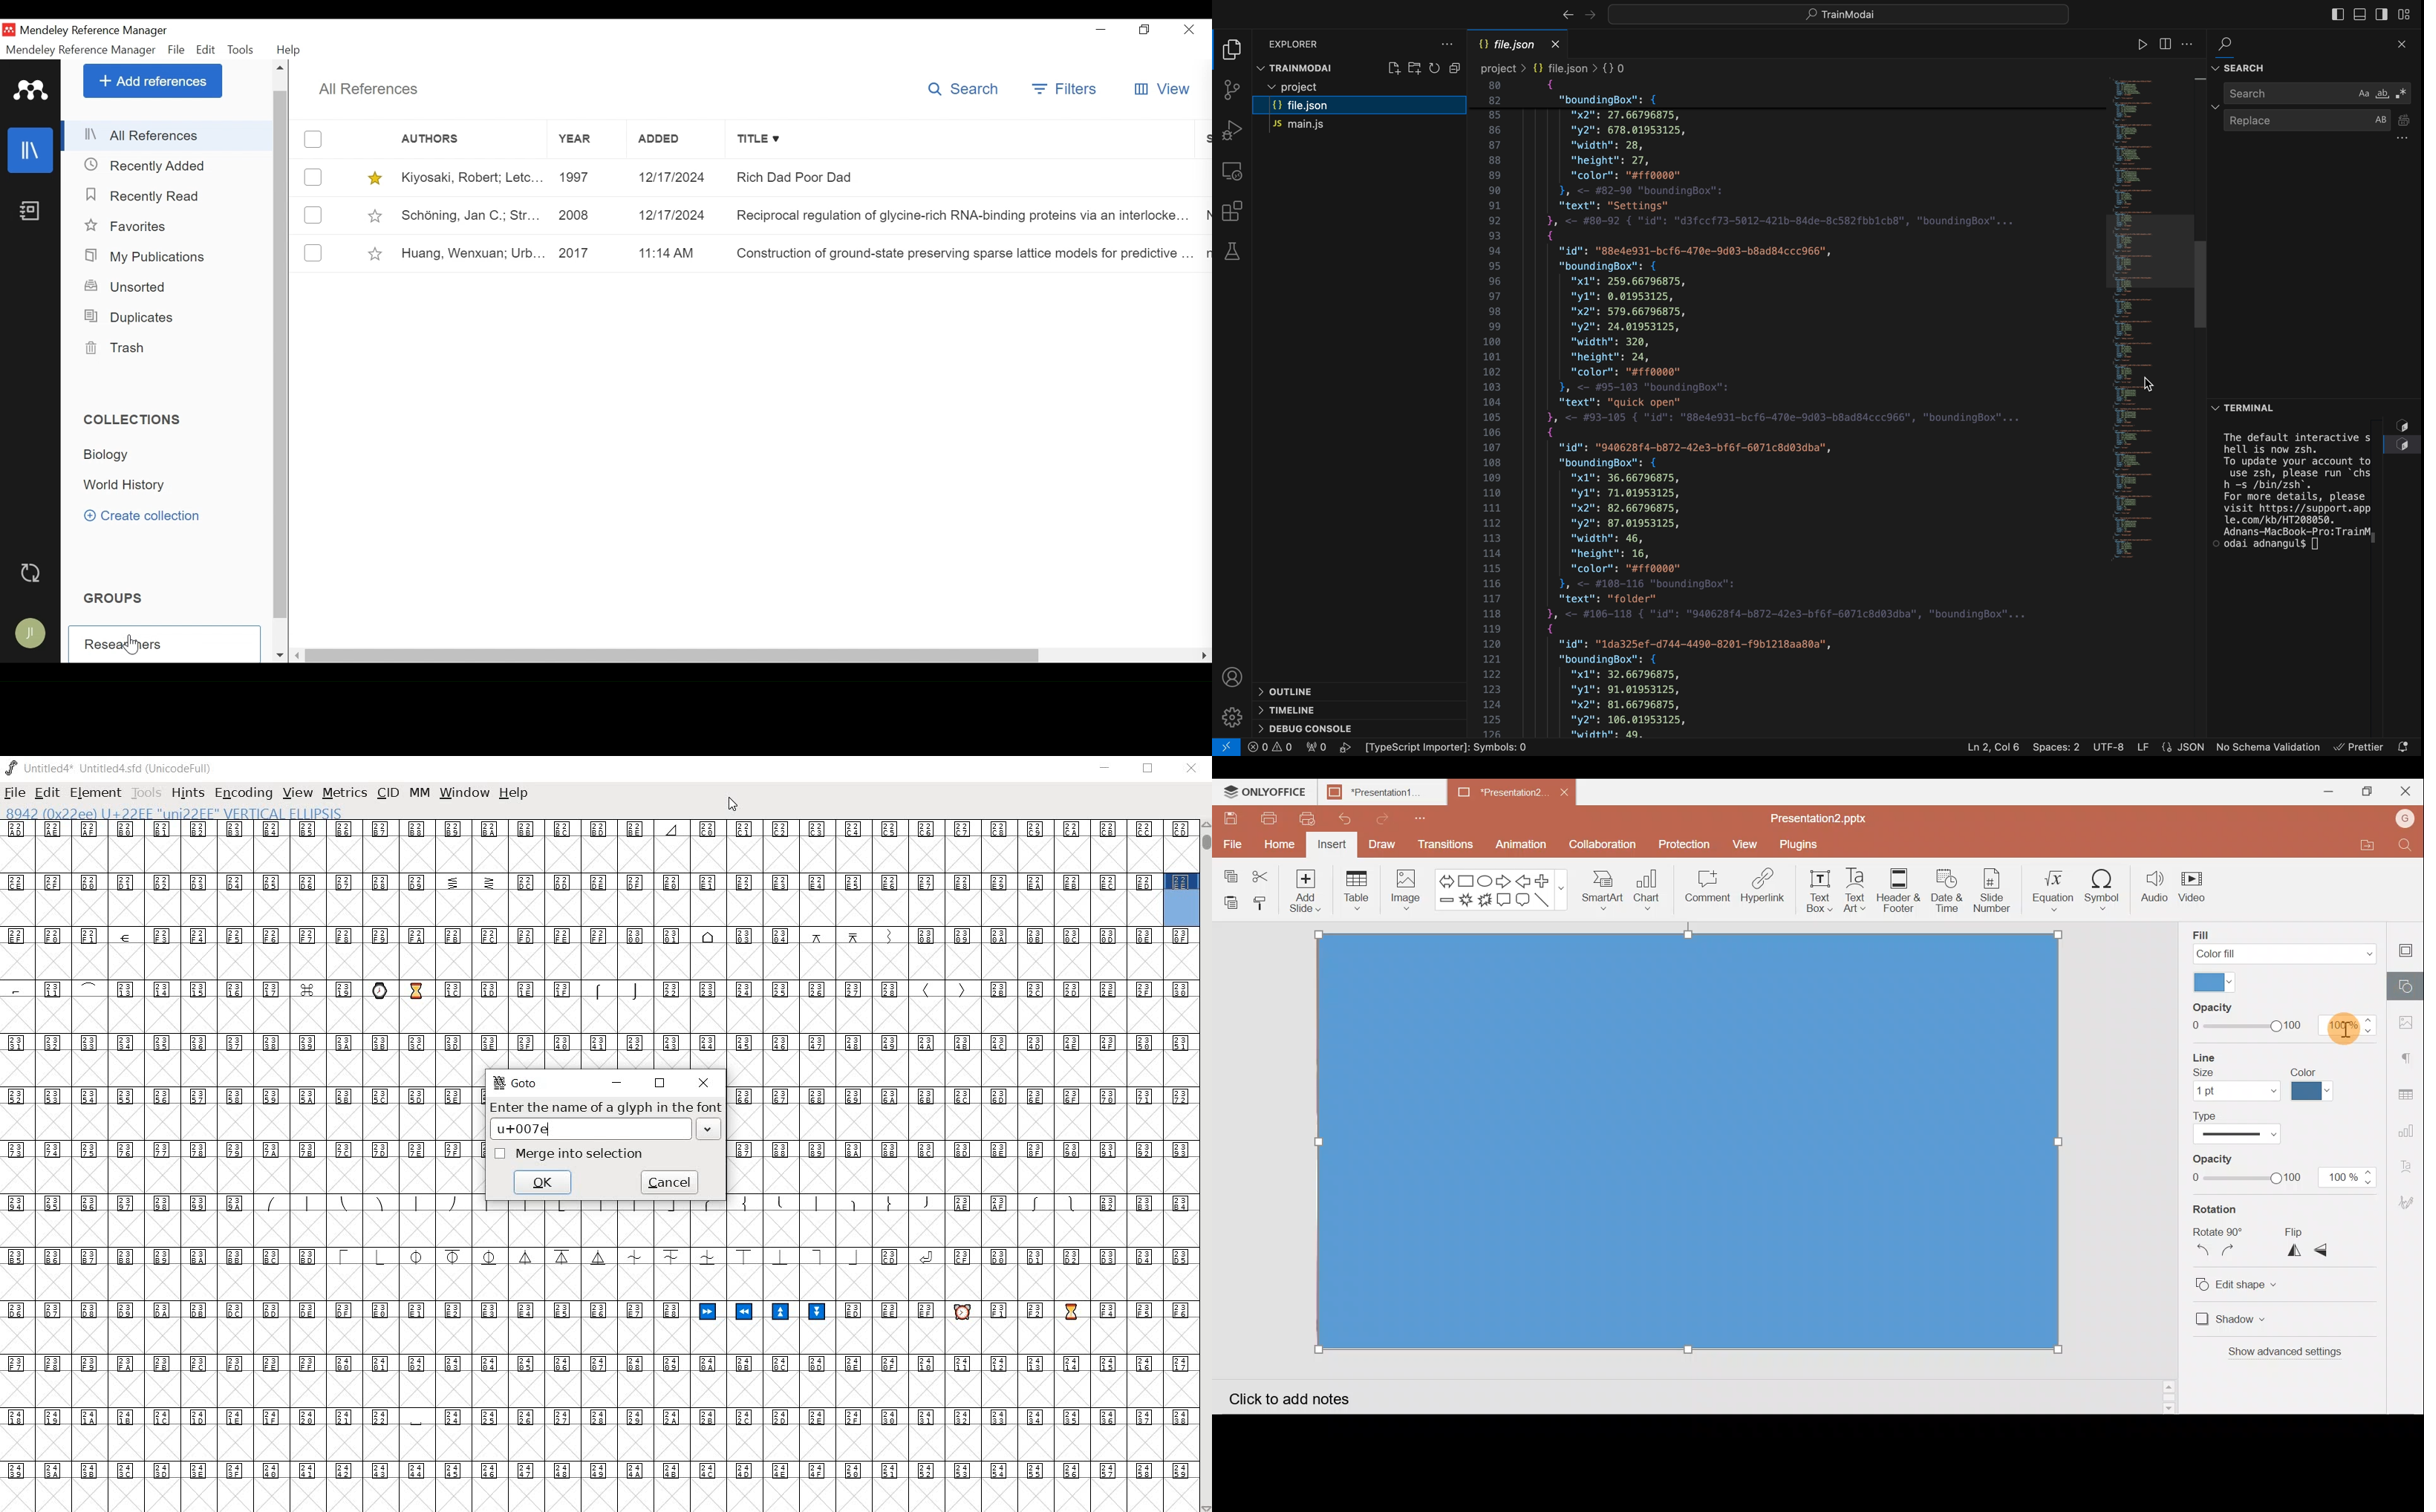  I want to click on Edit shape, so click(2249, 1282).